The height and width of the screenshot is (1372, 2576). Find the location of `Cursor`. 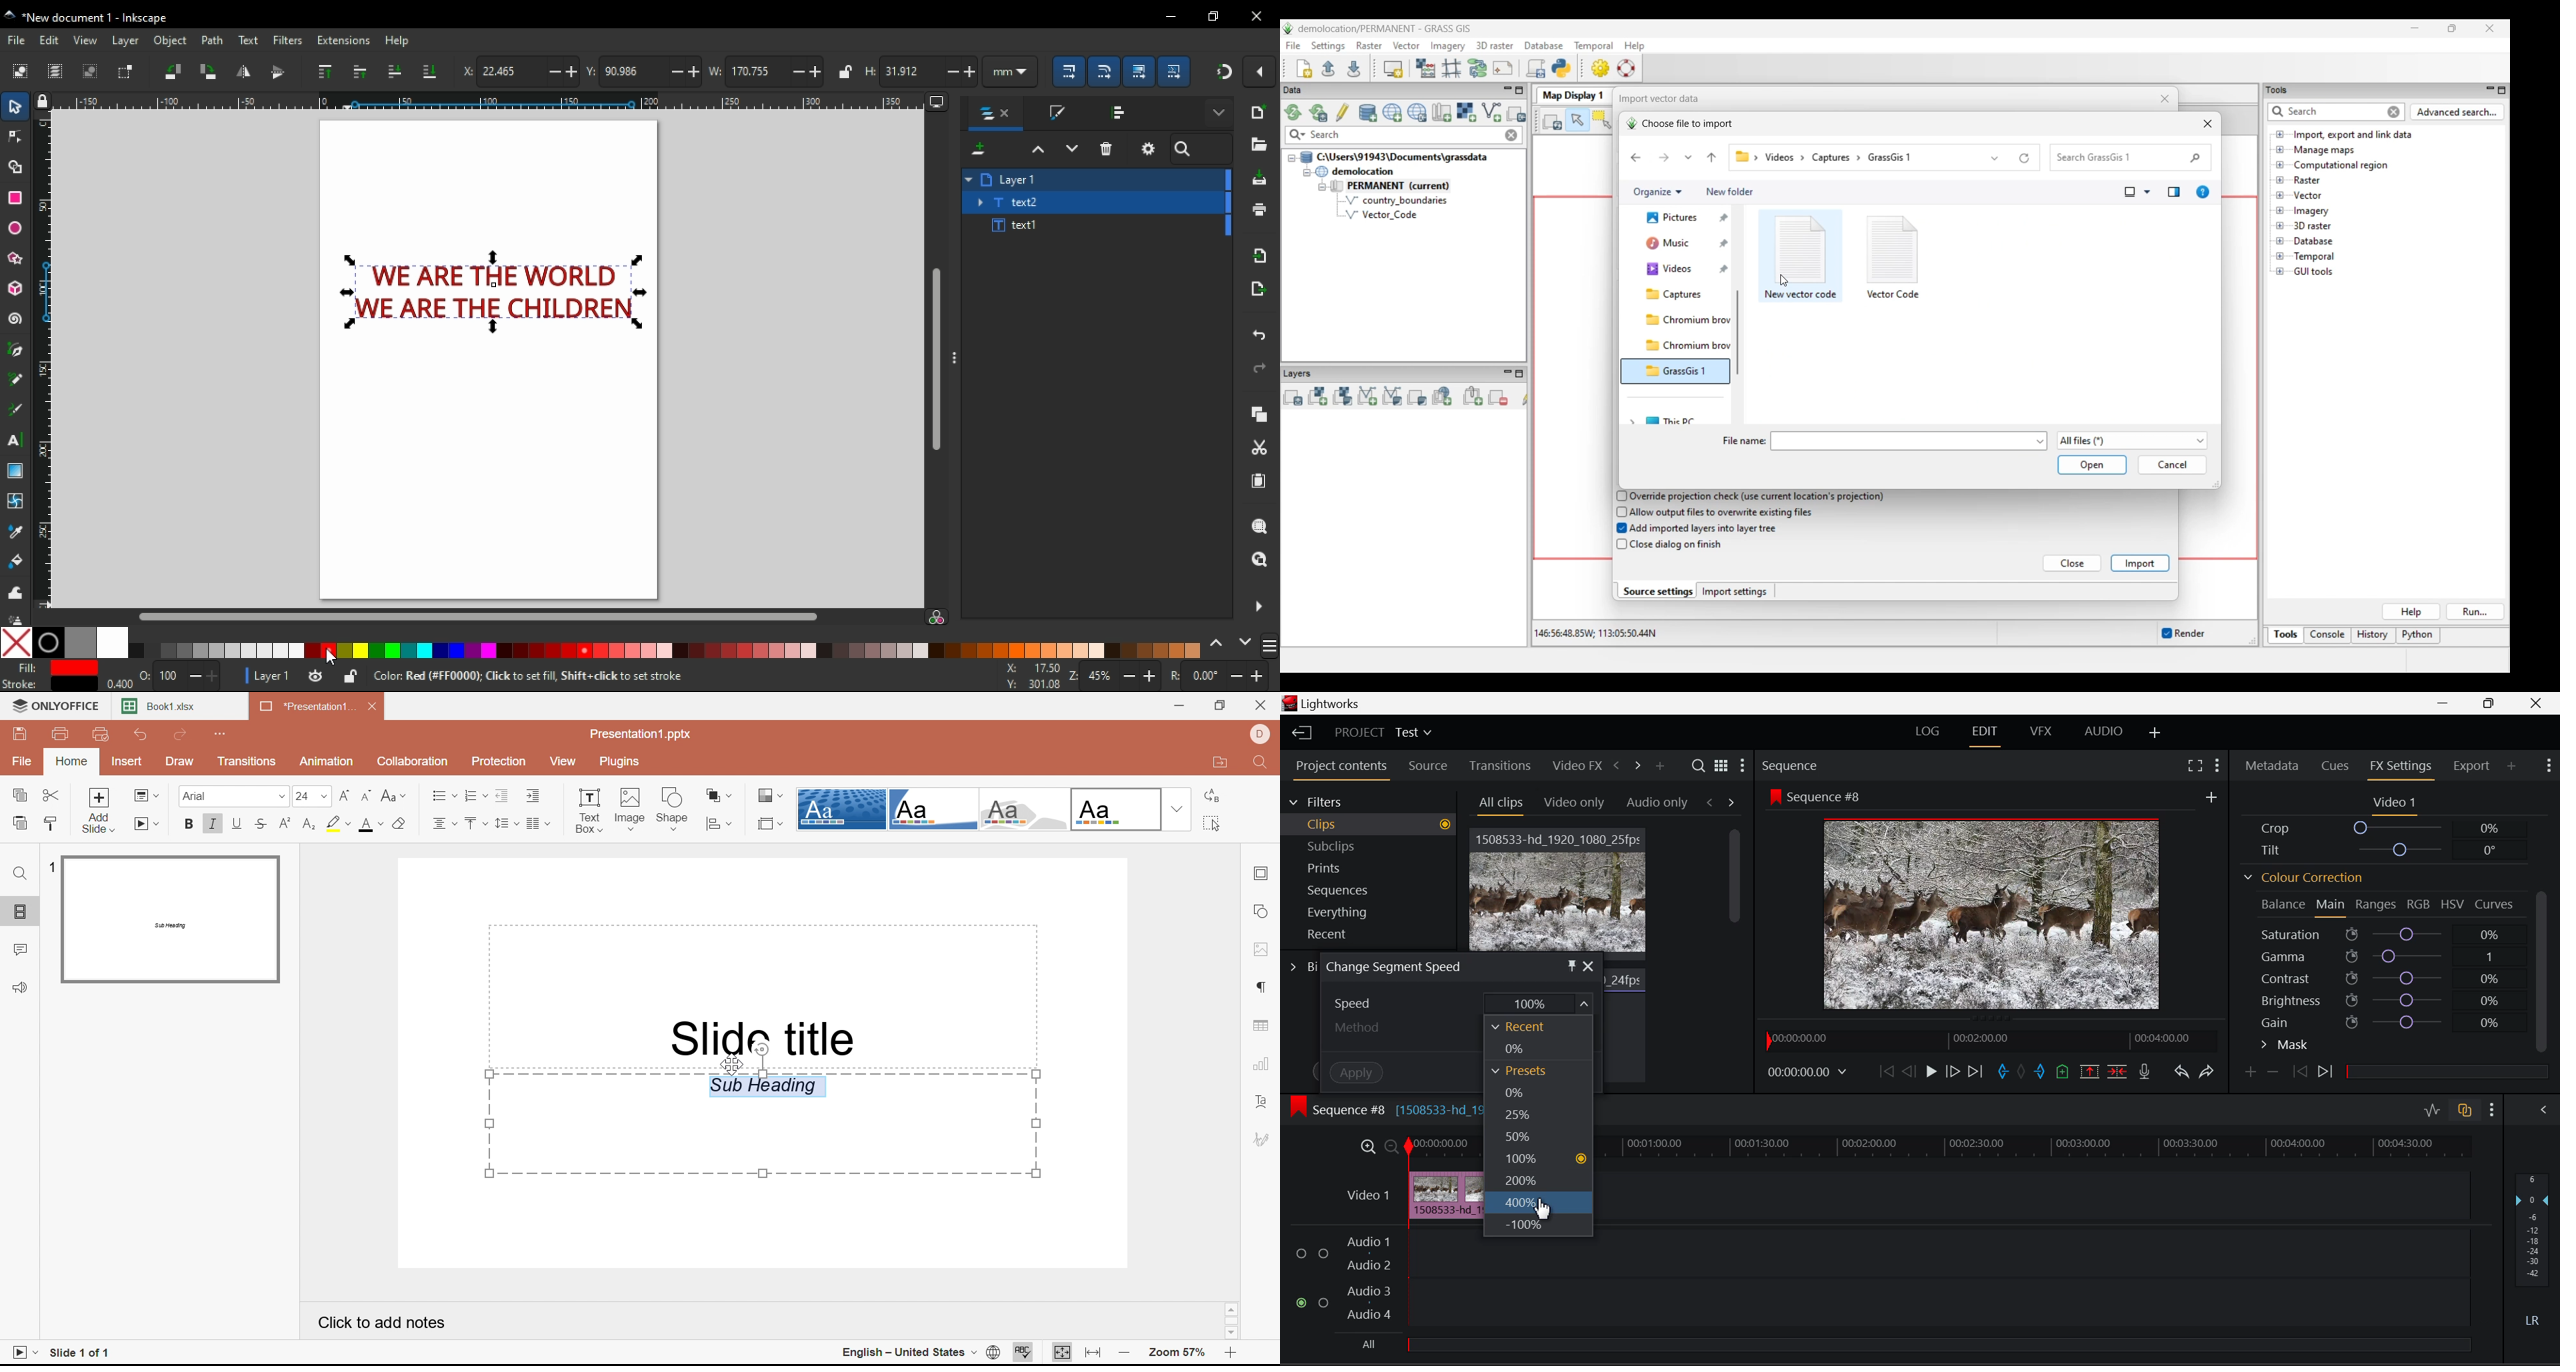

Cursor is located at coordinates (735, 1061).